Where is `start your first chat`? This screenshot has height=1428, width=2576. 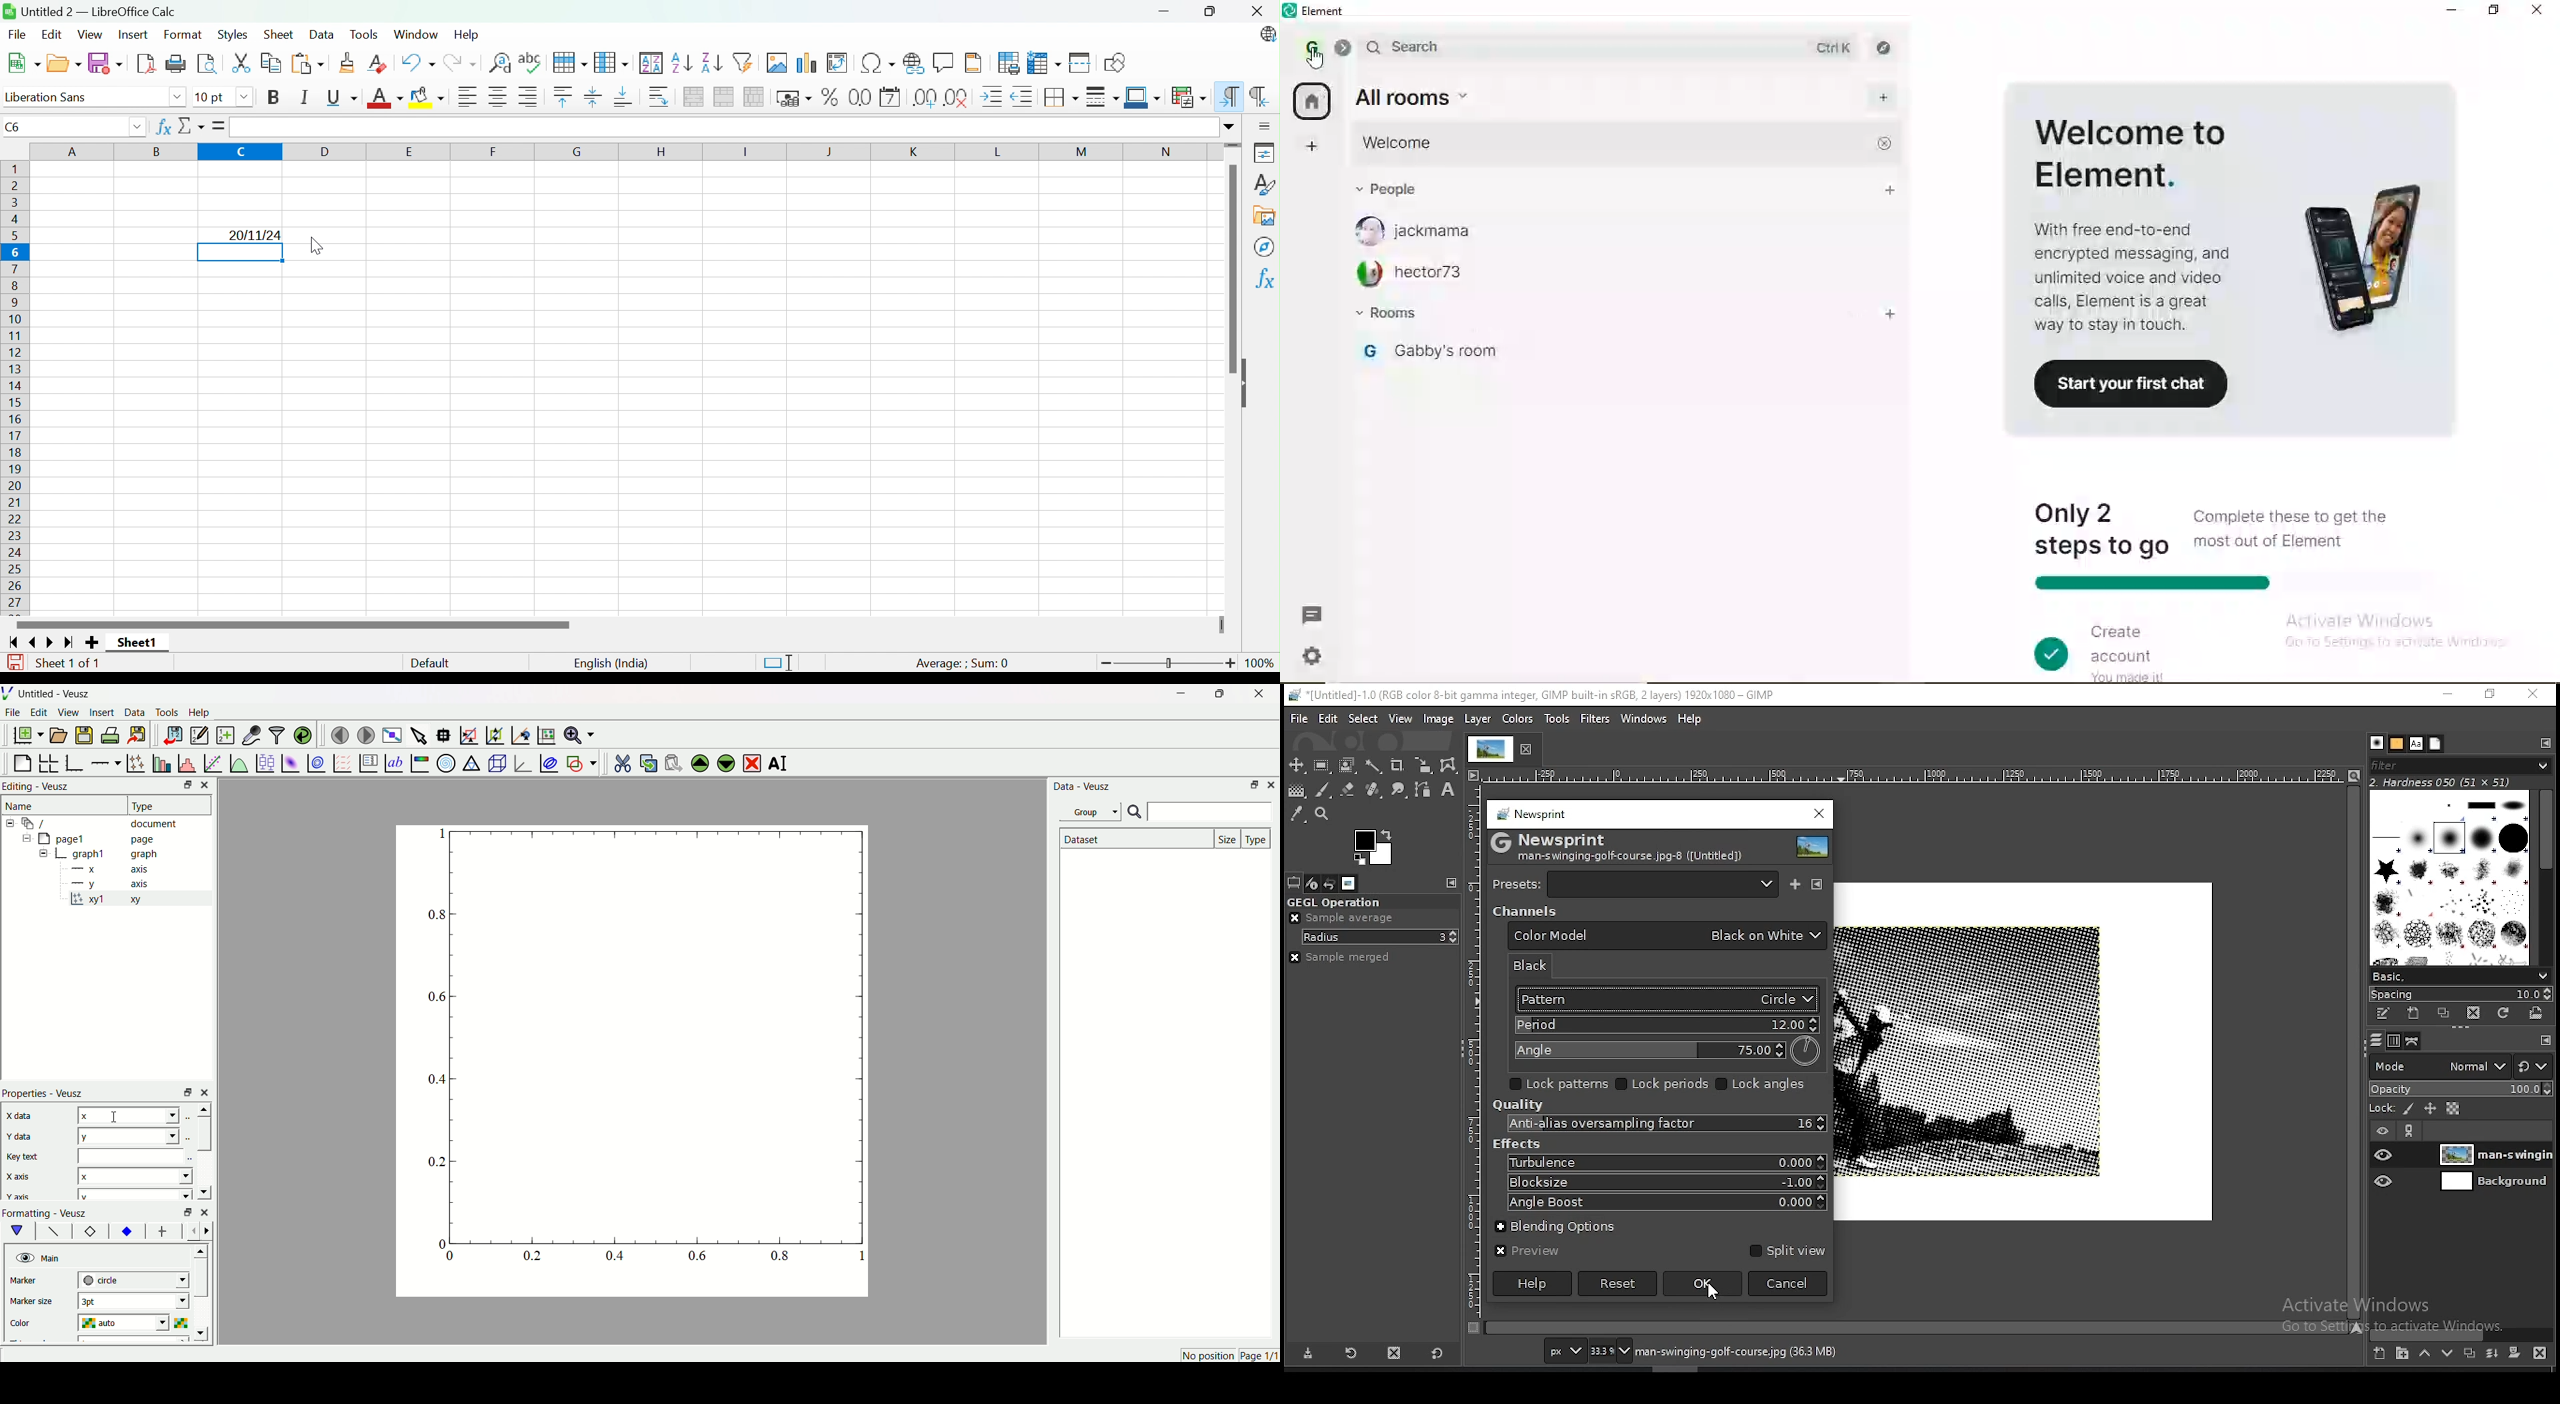 start your first chat is located at coordinates (2131, 383).